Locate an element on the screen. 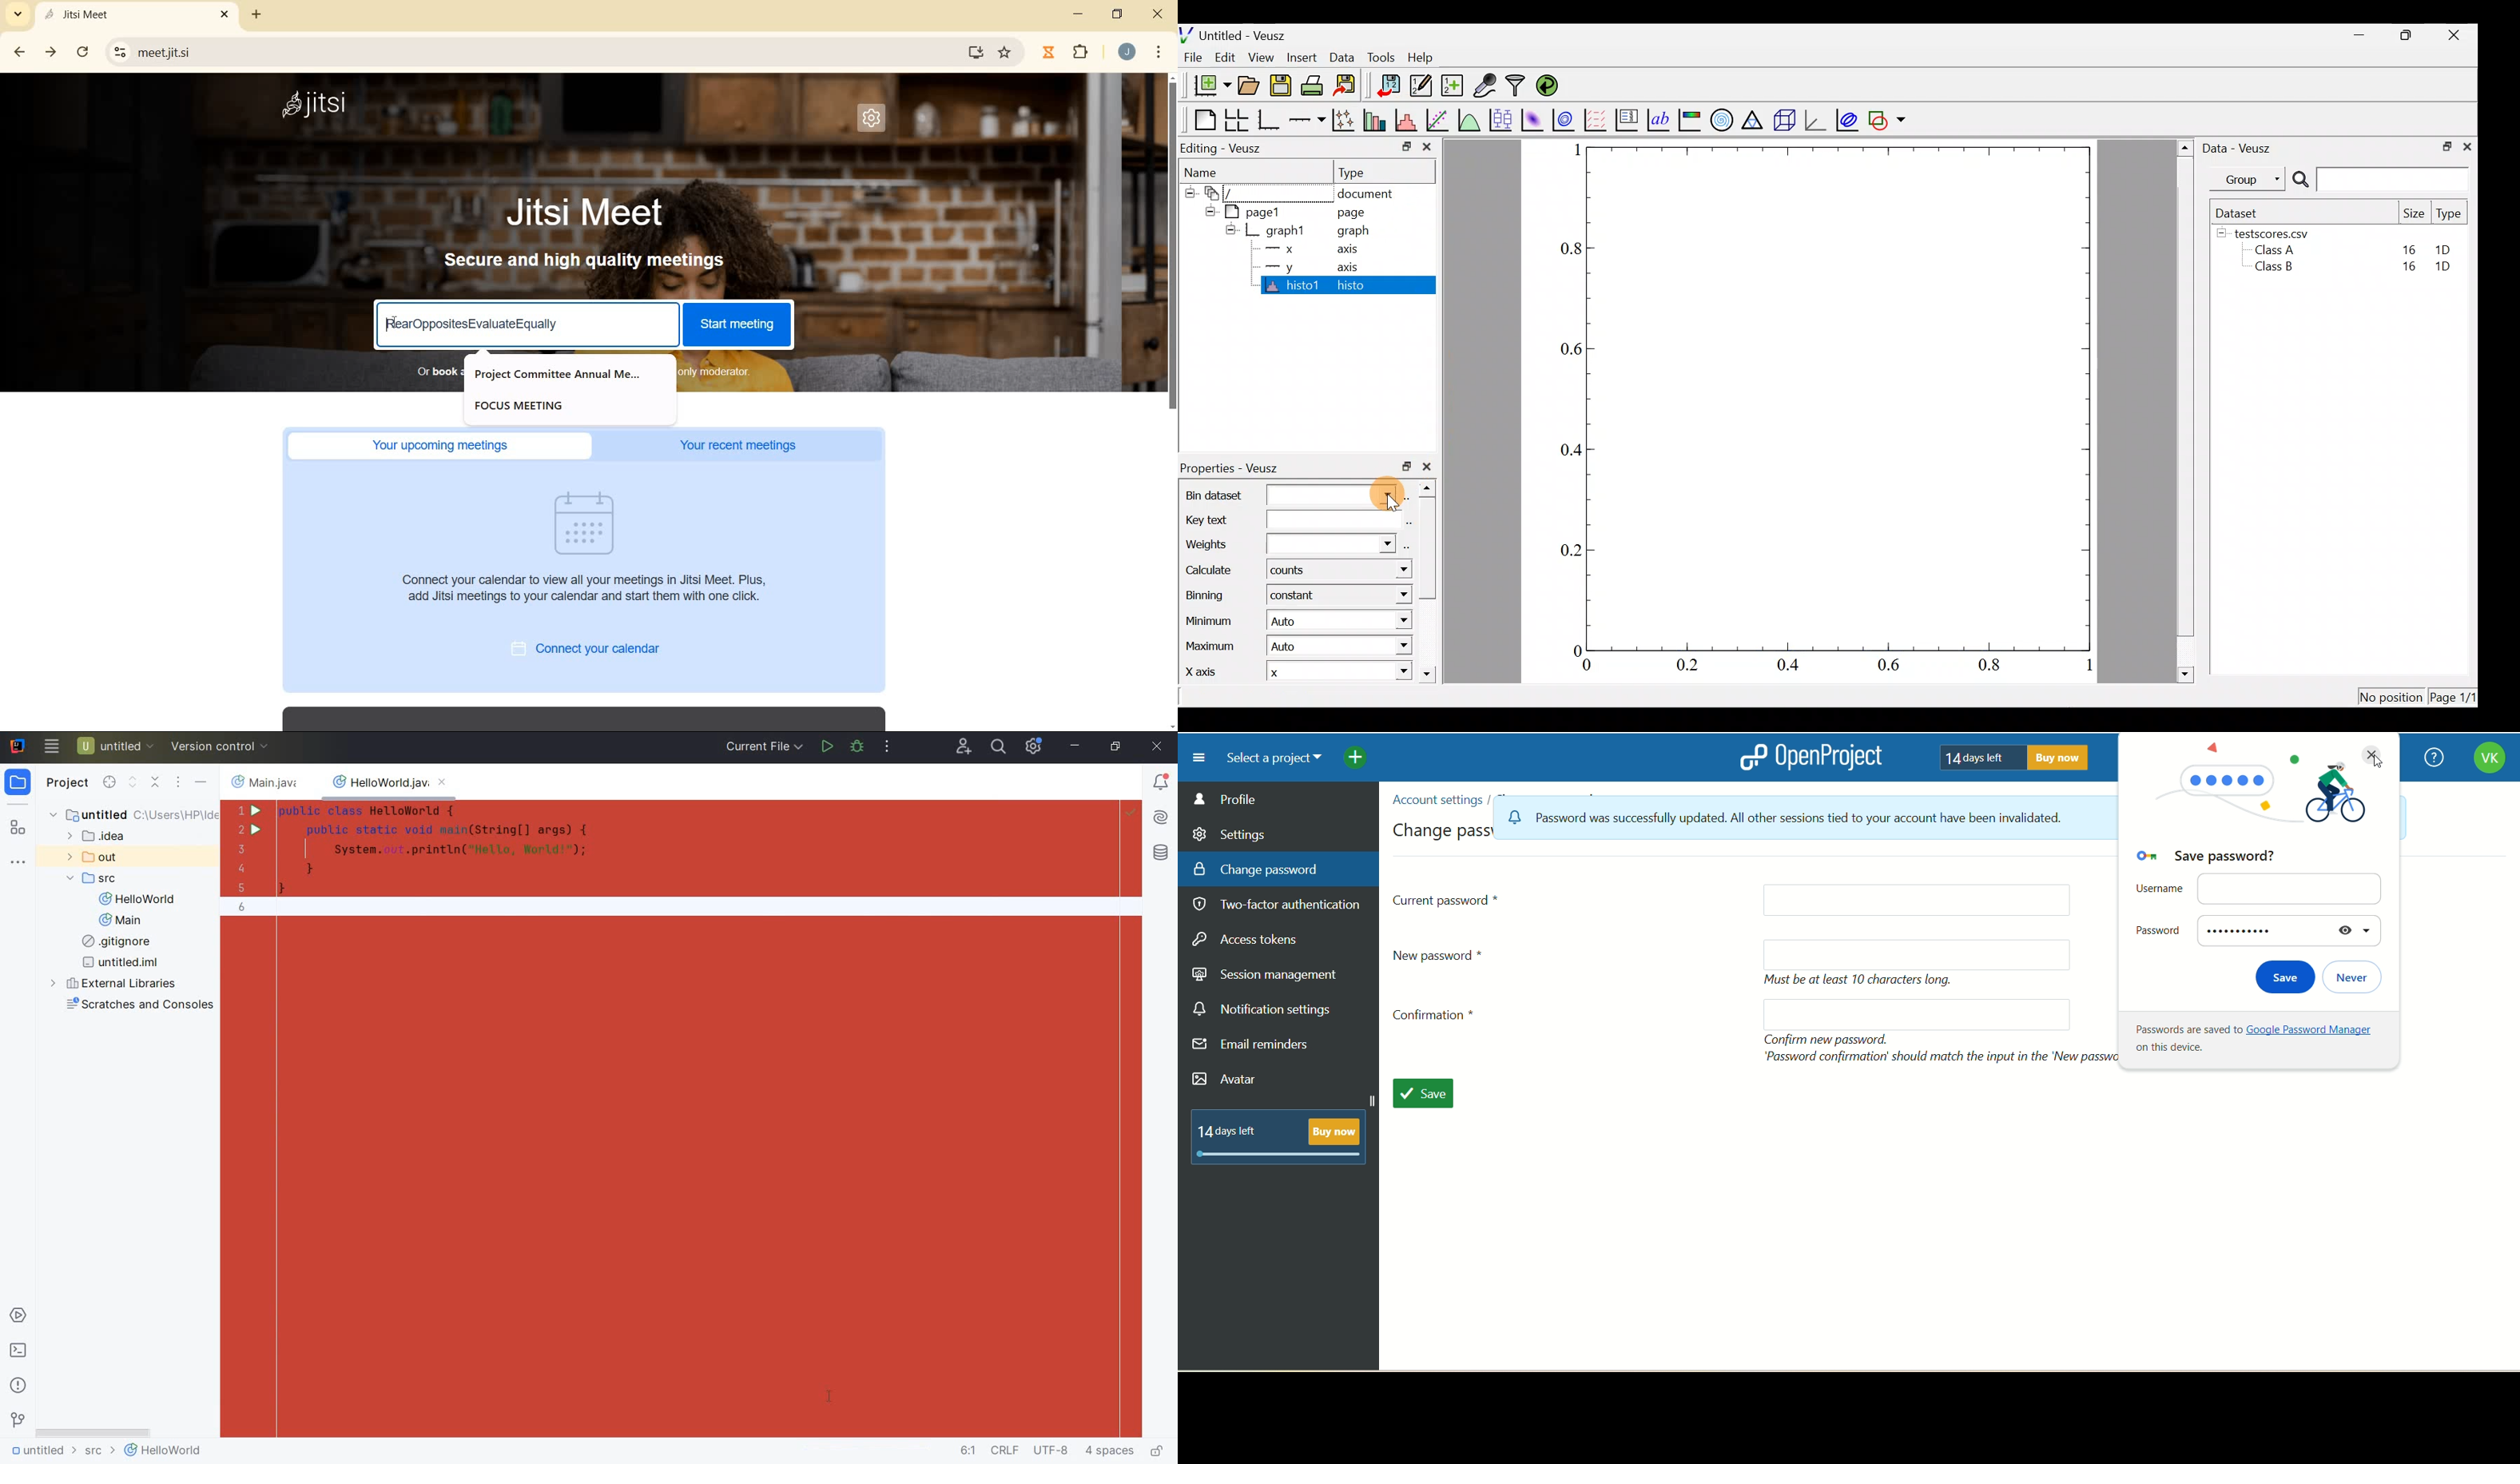  account settings is located at coordinates (1436, 800).